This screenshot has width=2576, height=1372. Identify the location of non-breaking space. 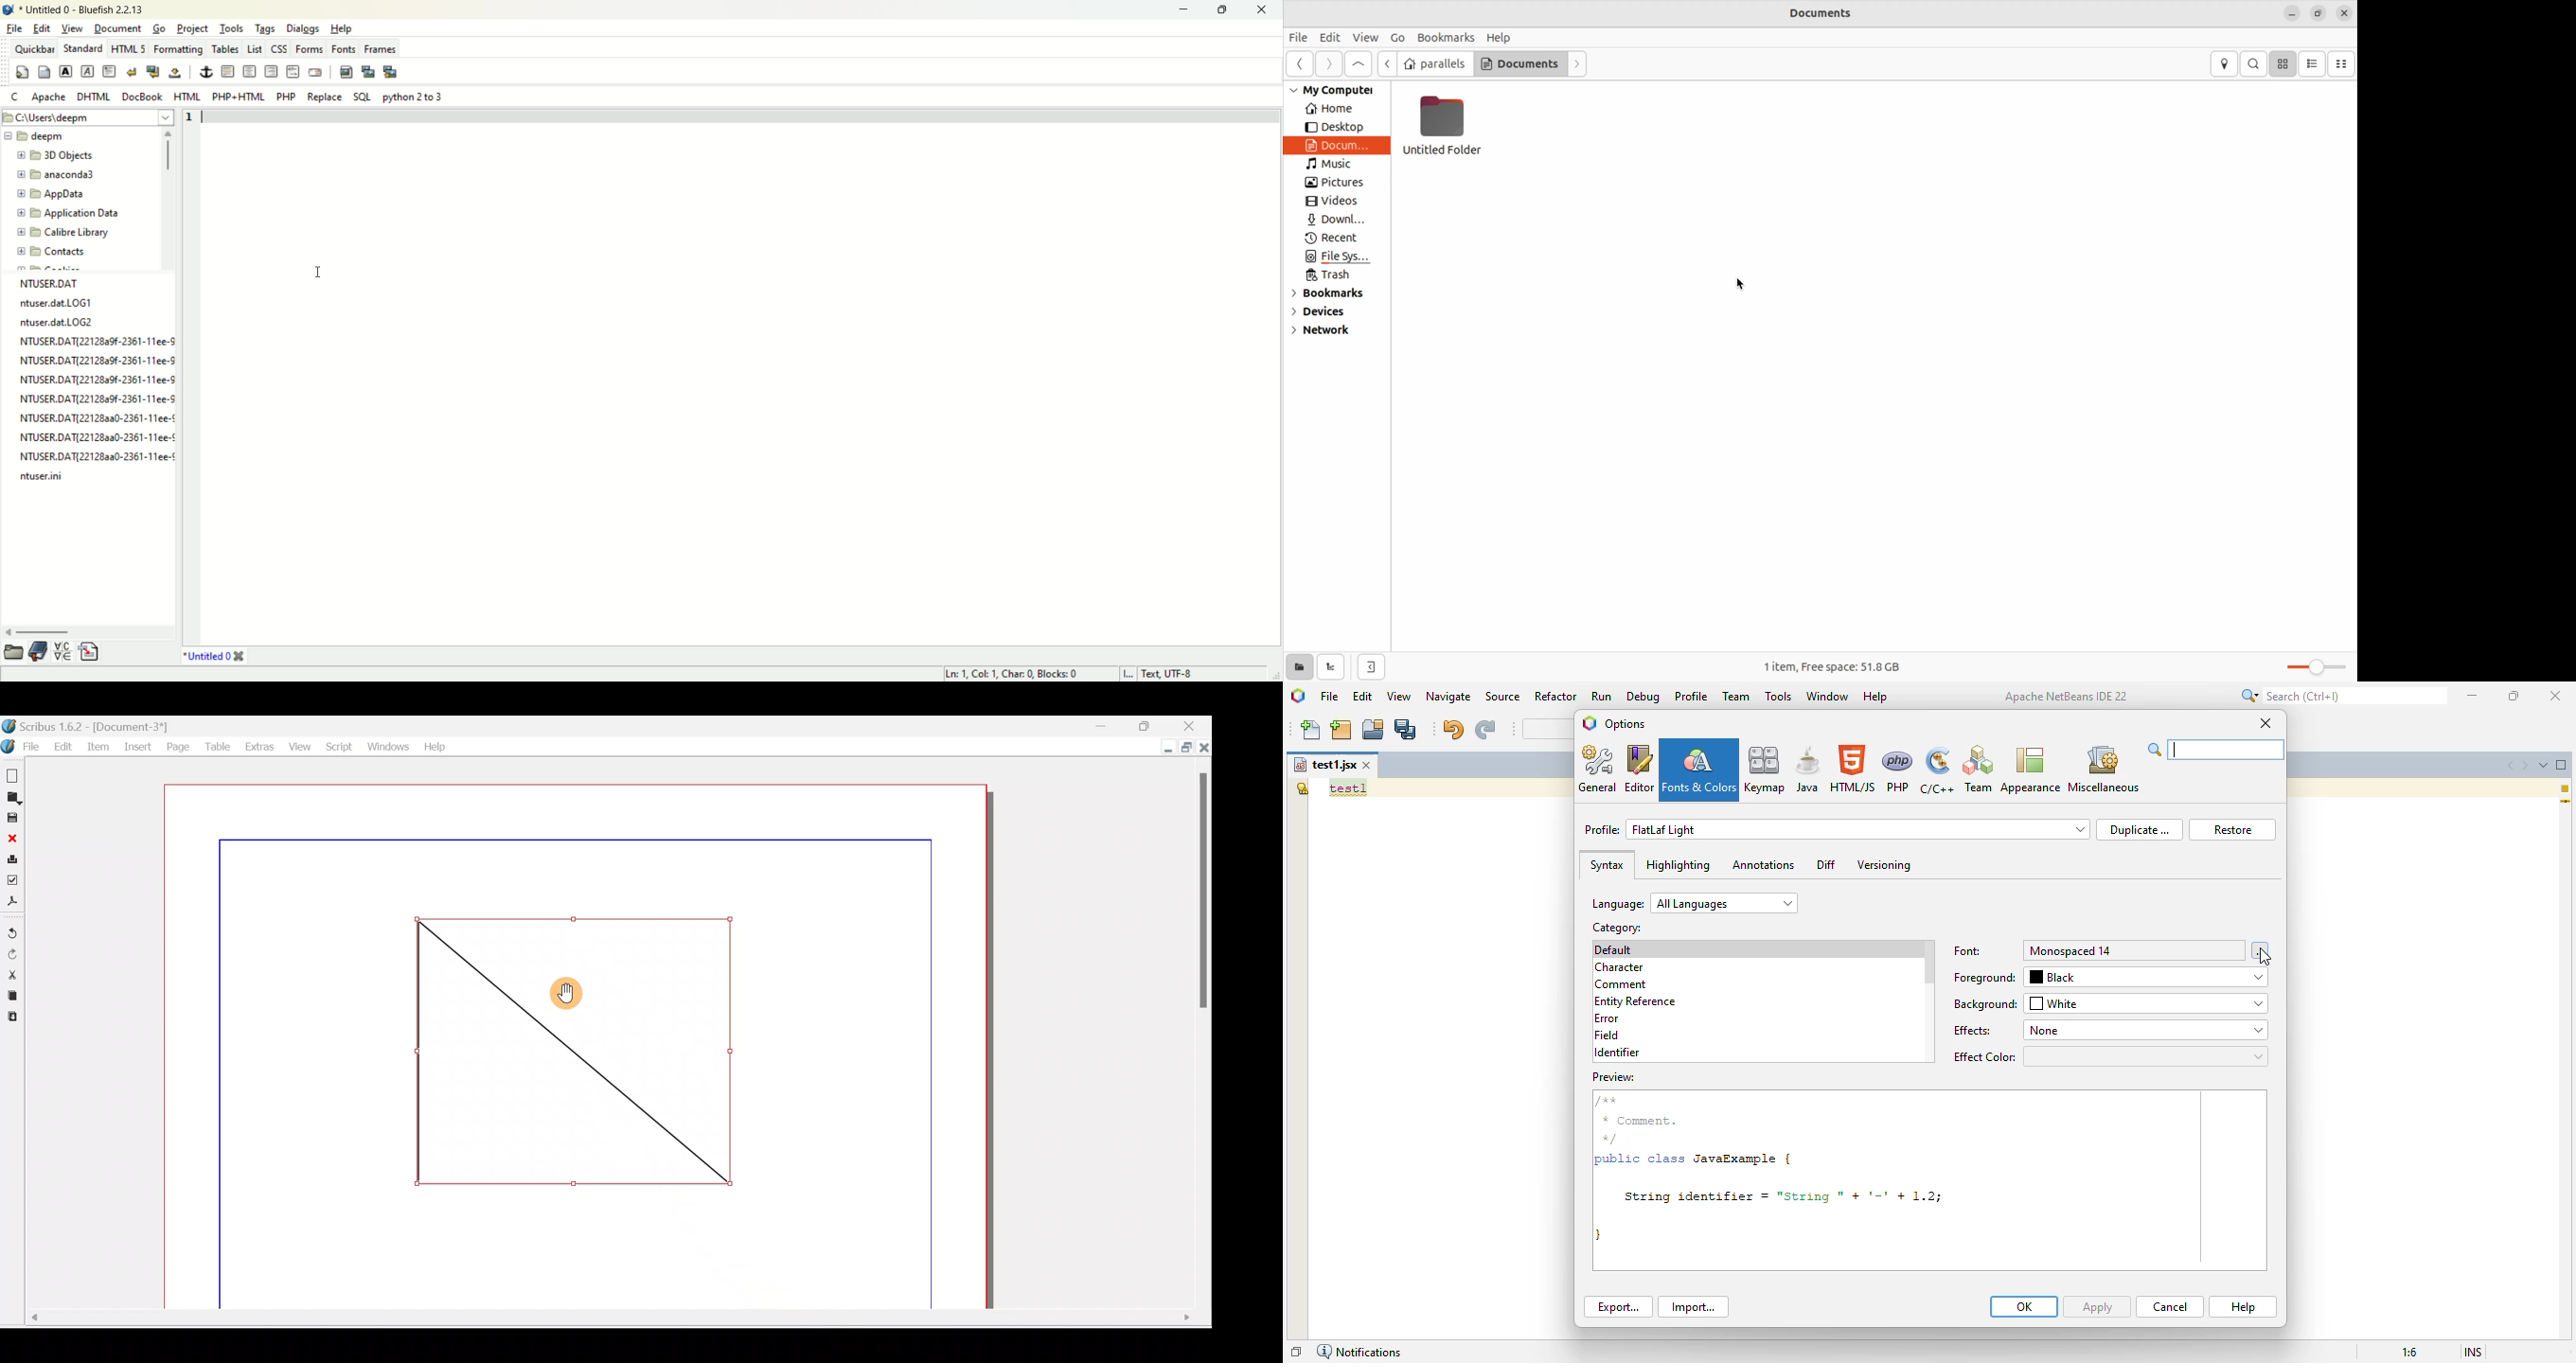
(174, 72).